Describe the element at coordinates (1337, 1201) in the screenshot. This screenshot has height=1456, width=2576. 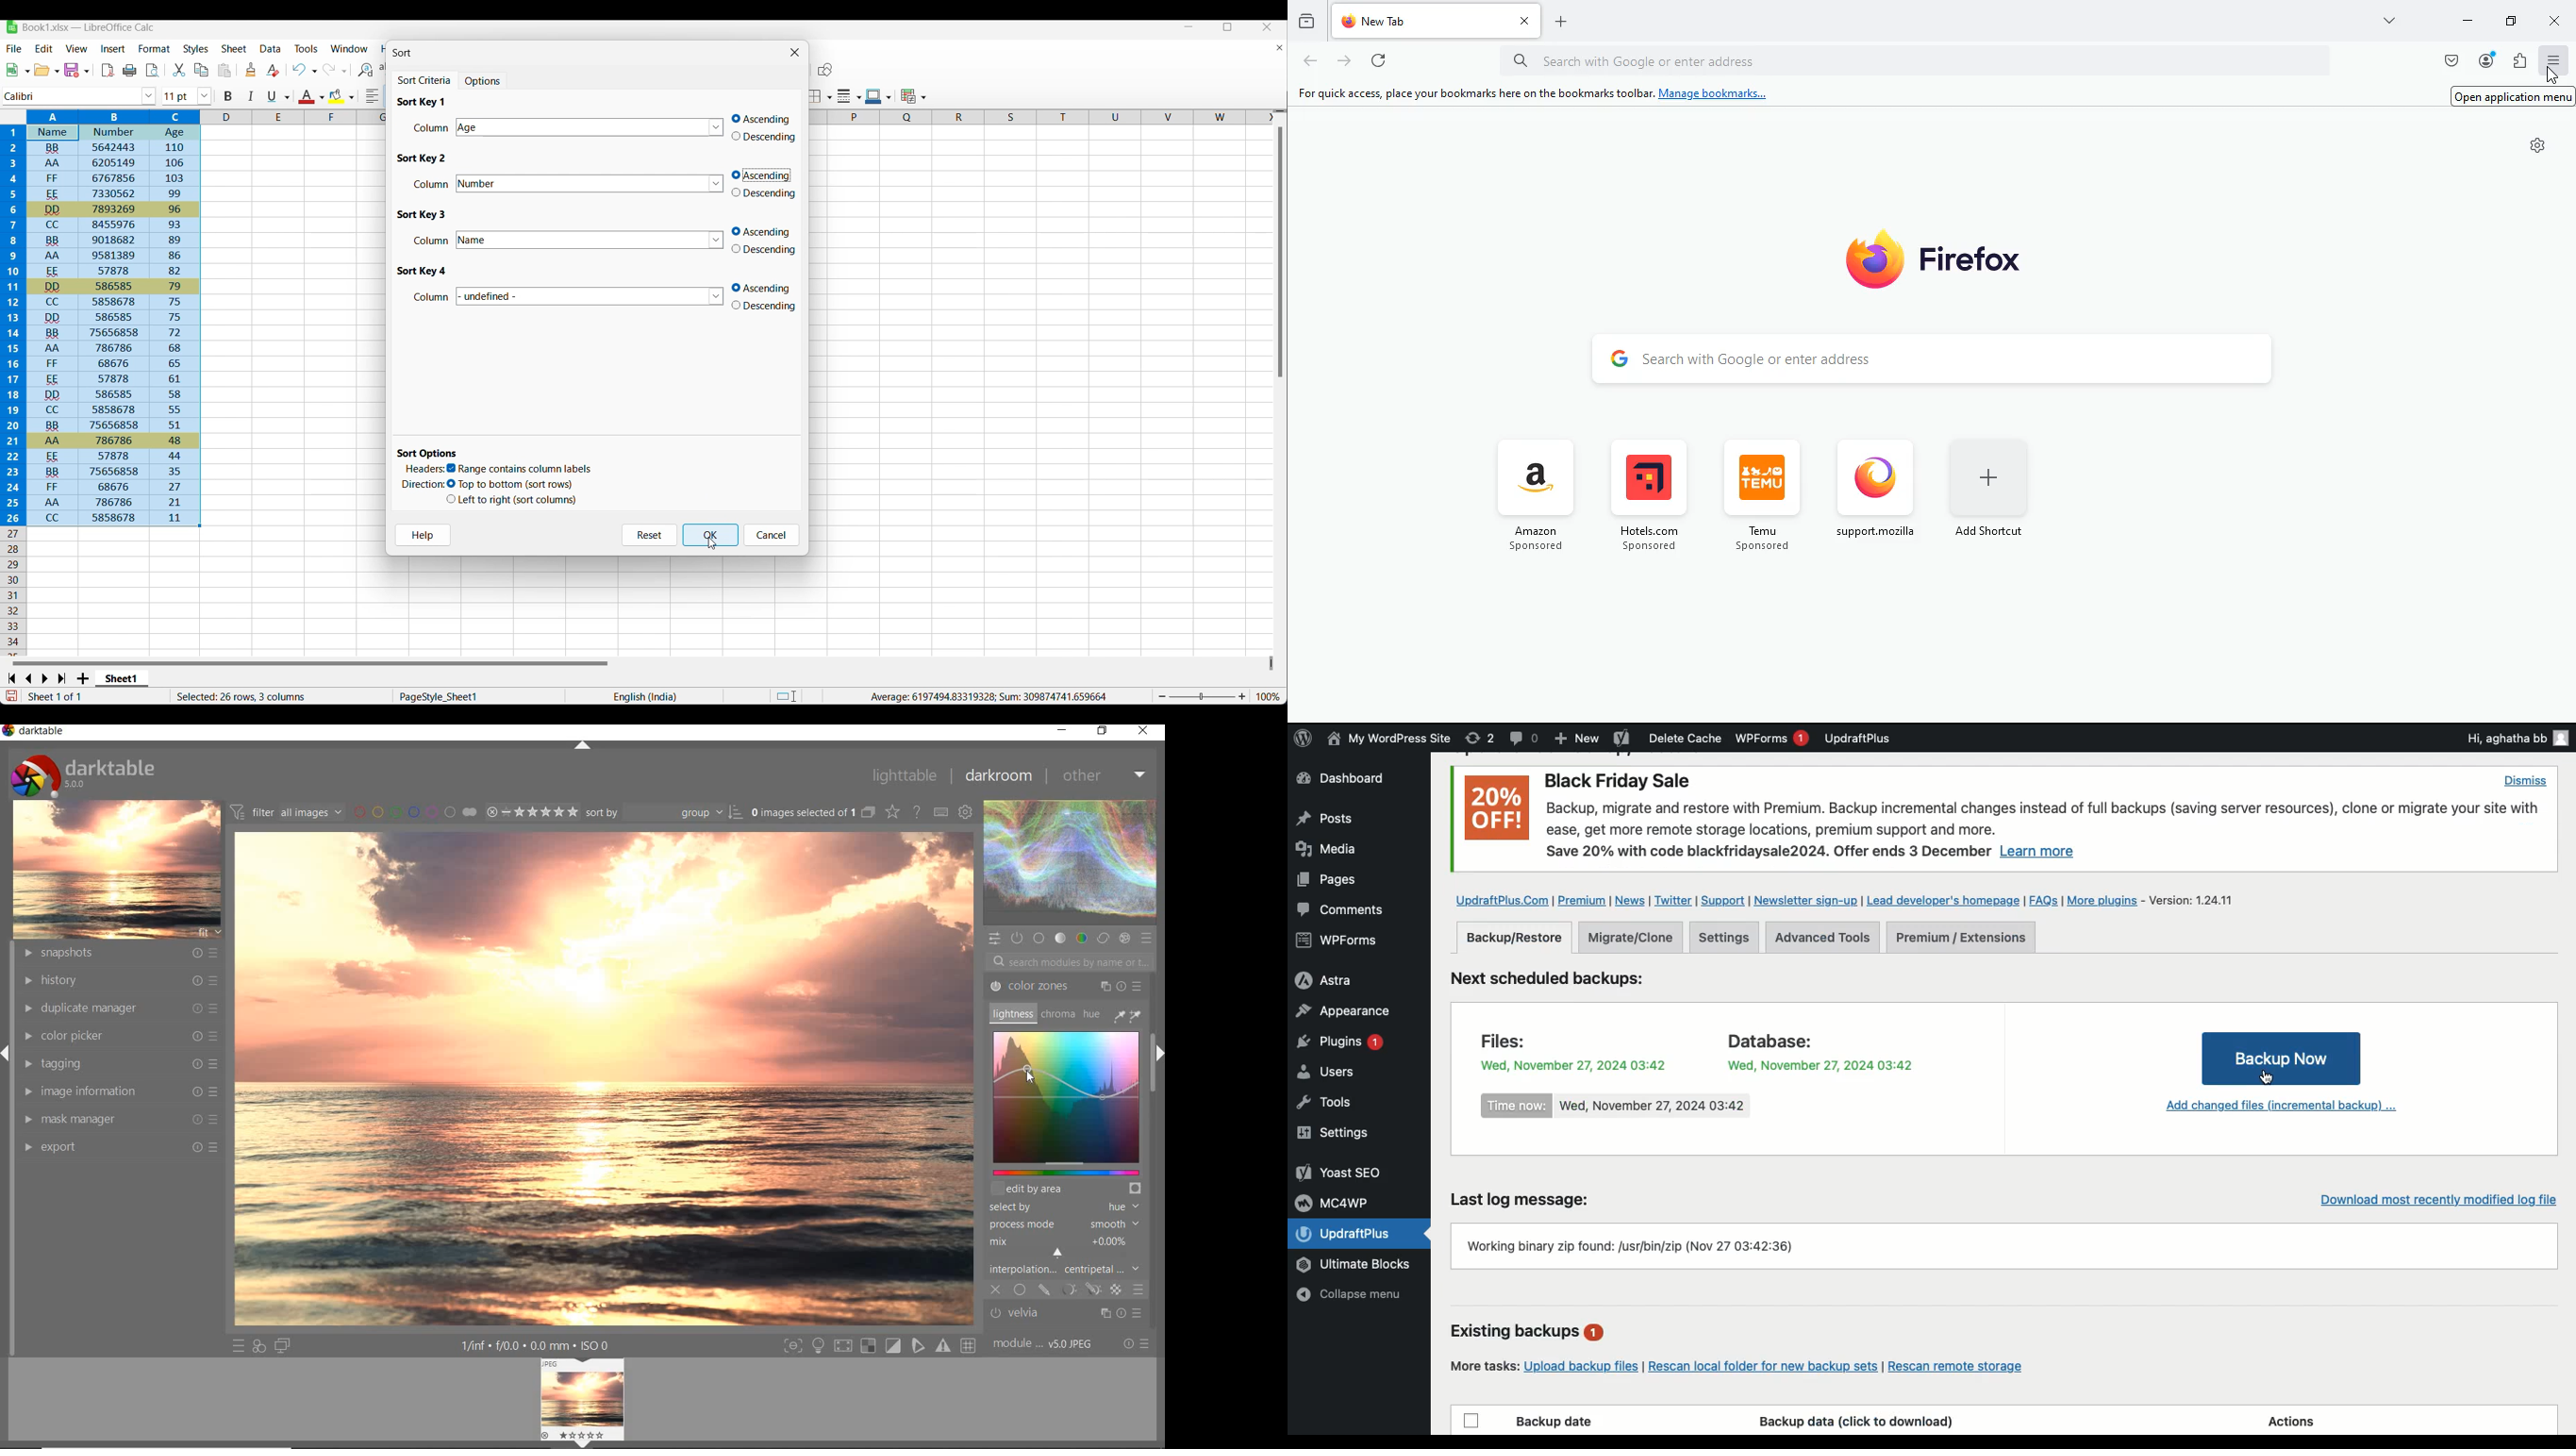
I see `MC4WP` at that location.